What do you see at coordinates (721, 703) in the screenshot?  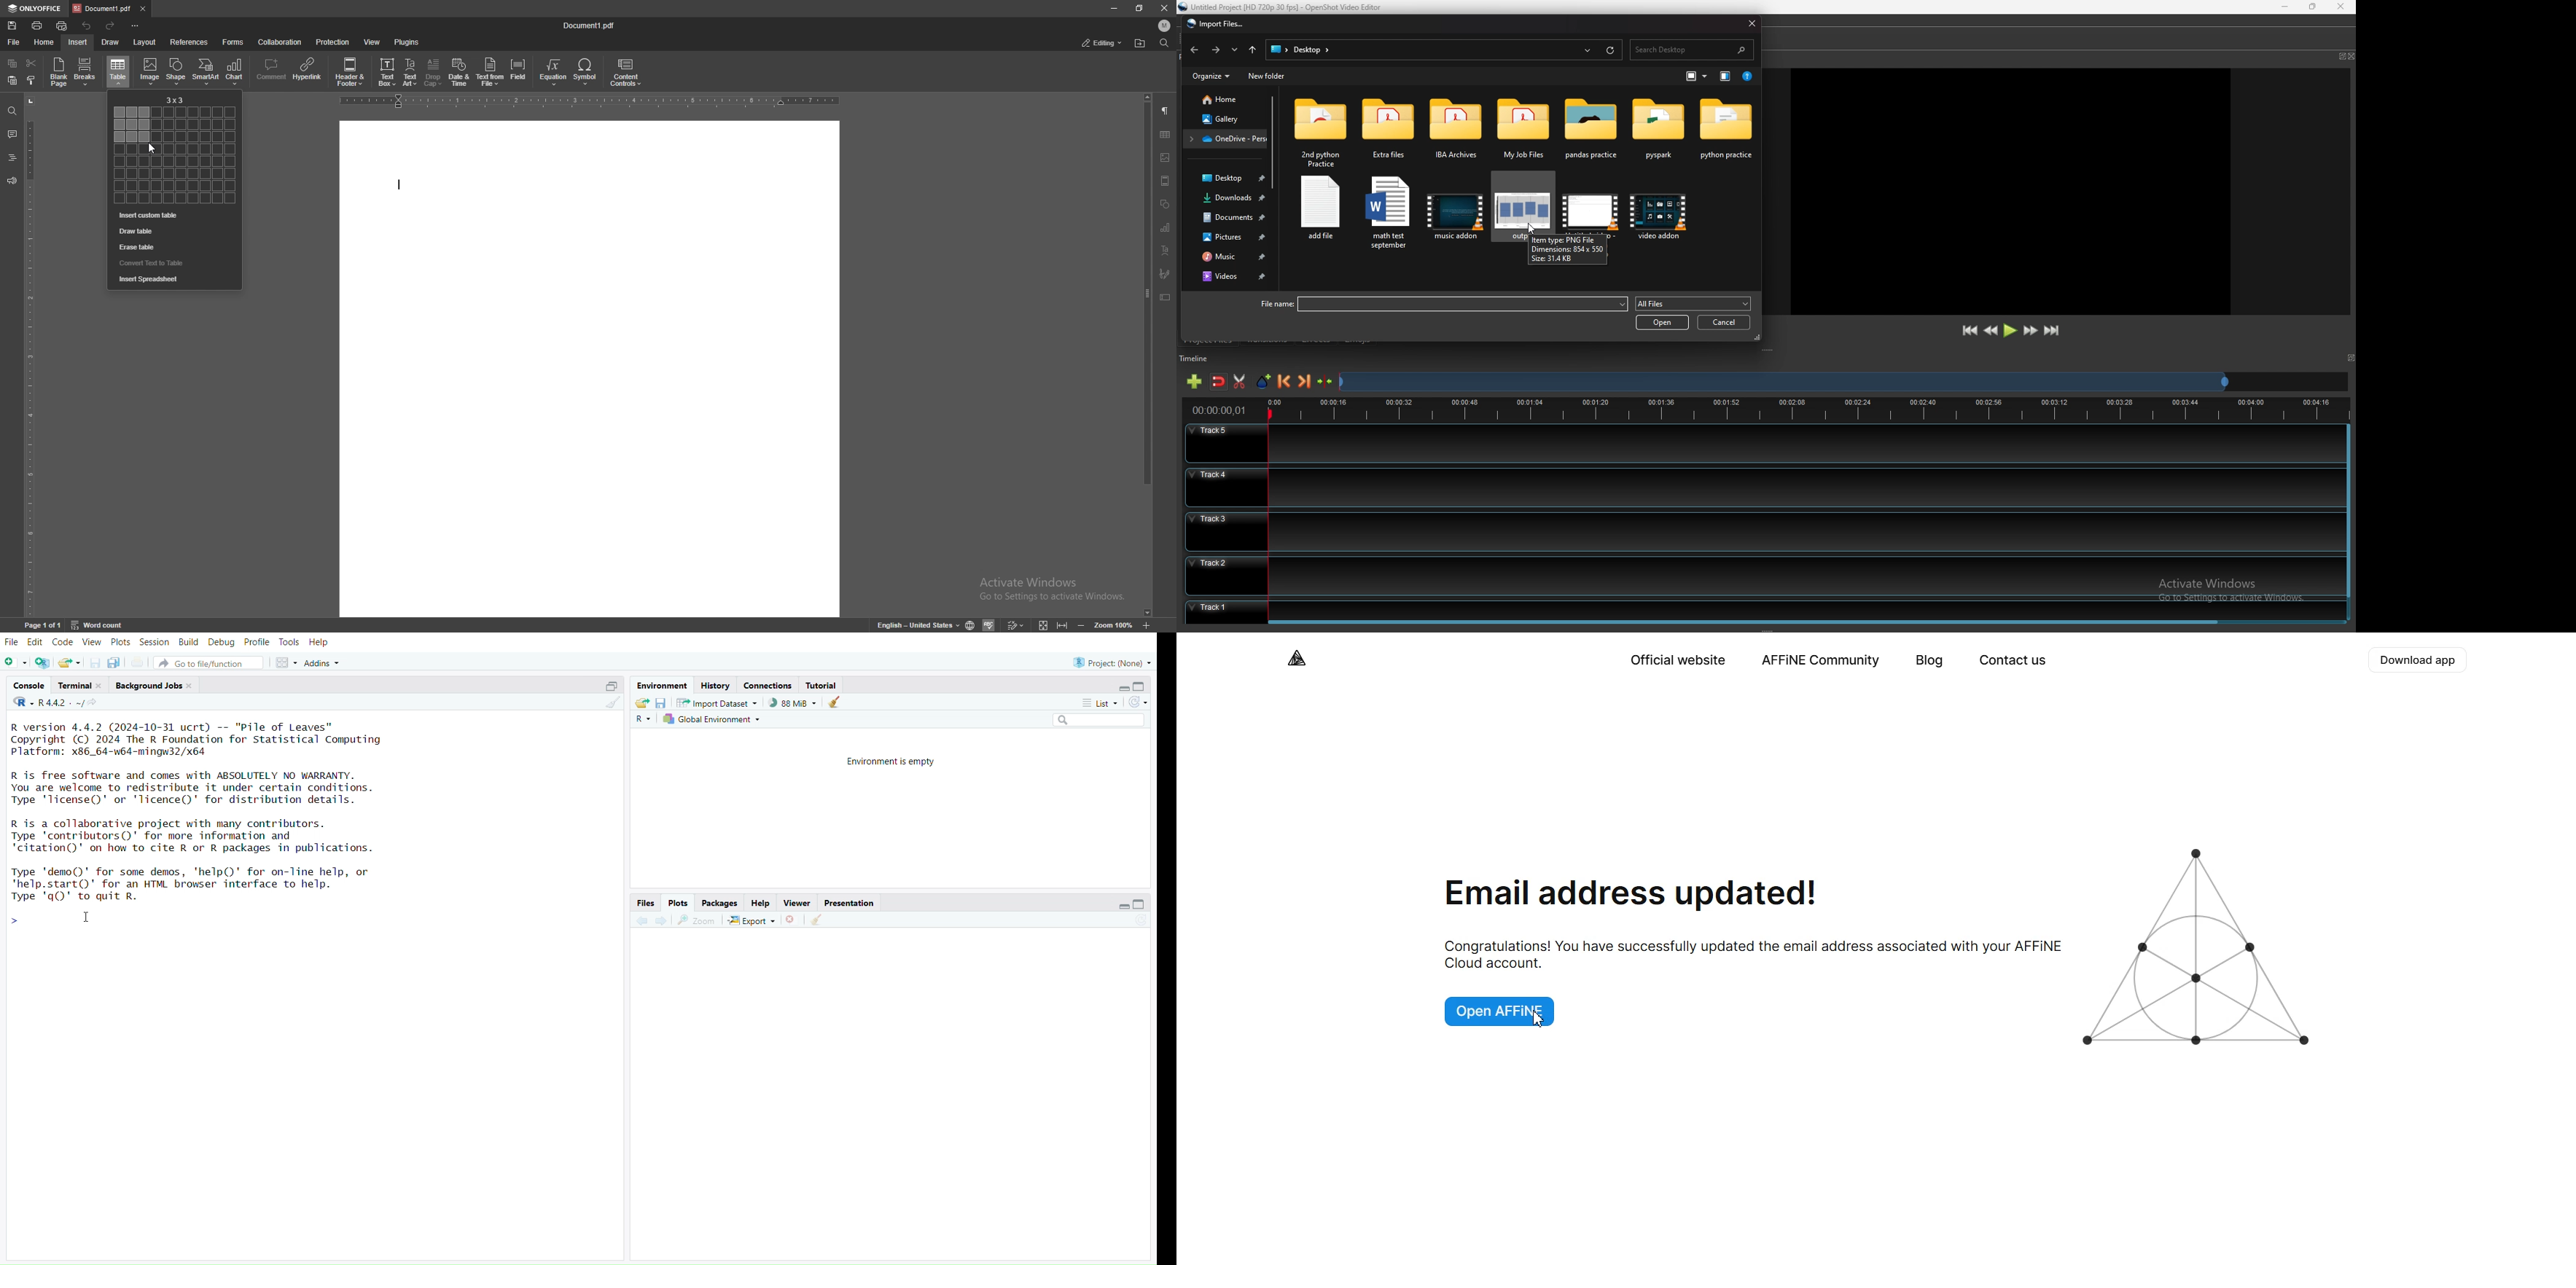 I see `import dataset` at bounding box center [721, 703].